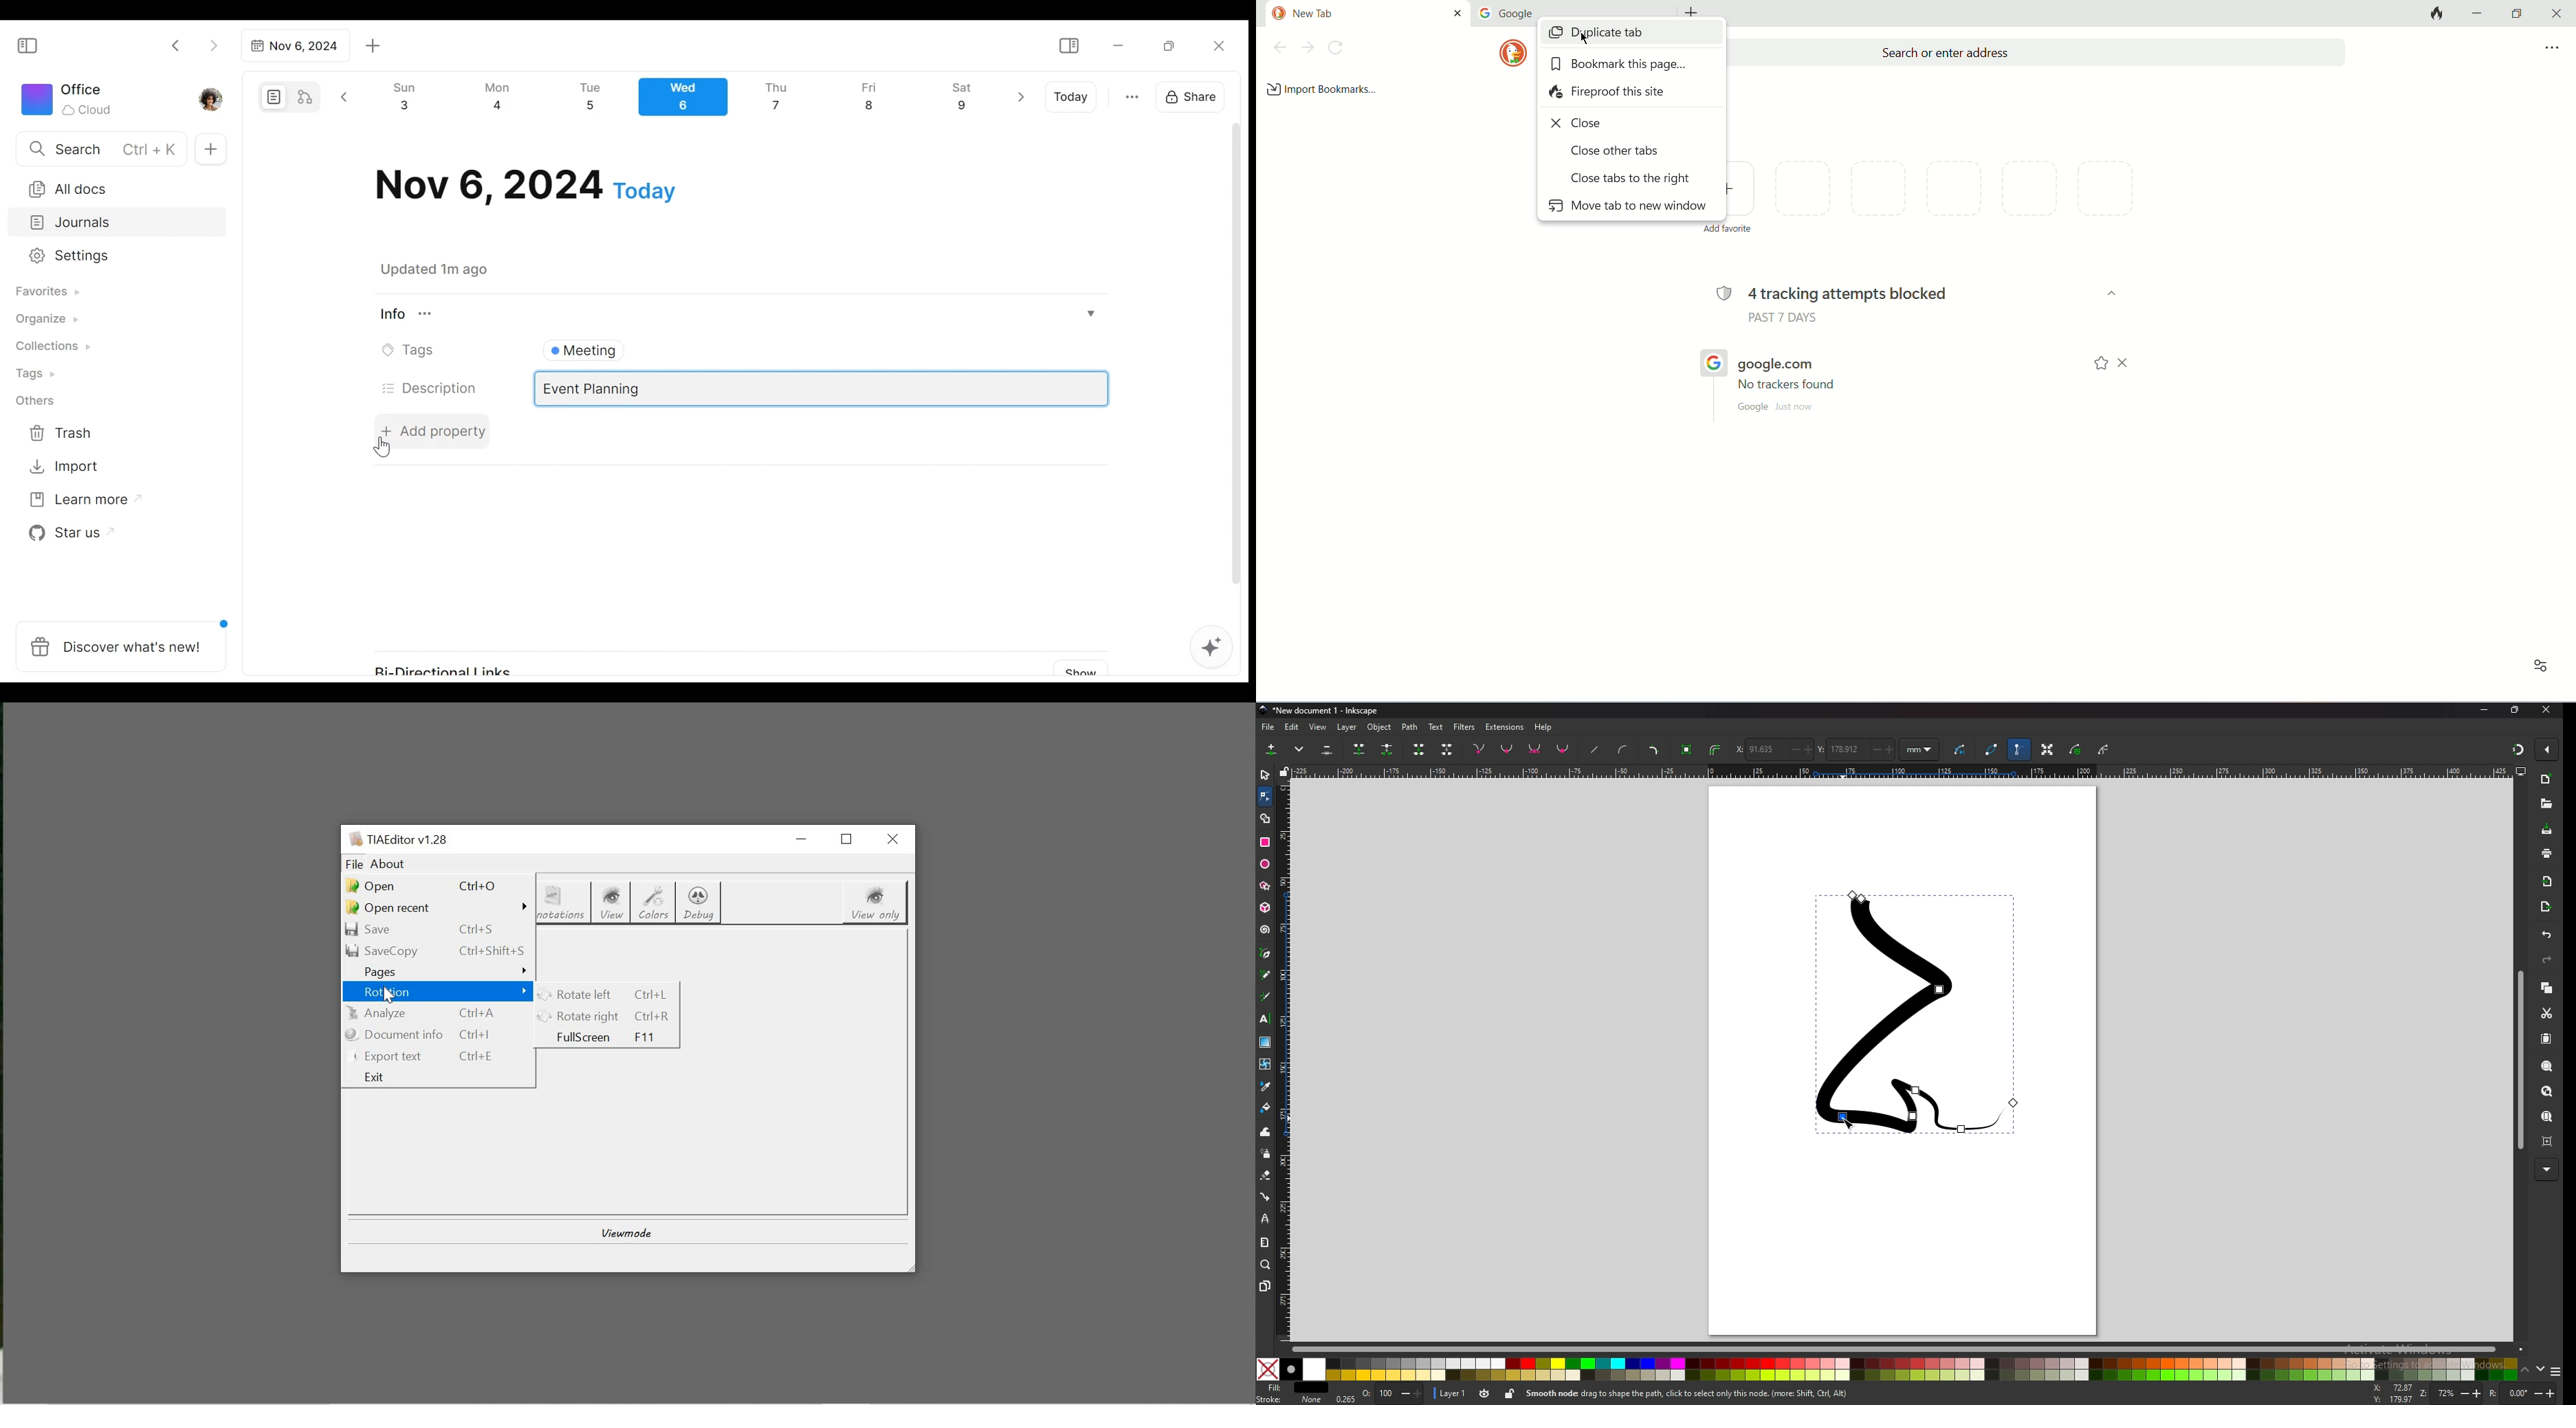 The height and width of the screenshot is (1428, 2576). I want to click on clipping path, so click(2104, 749).